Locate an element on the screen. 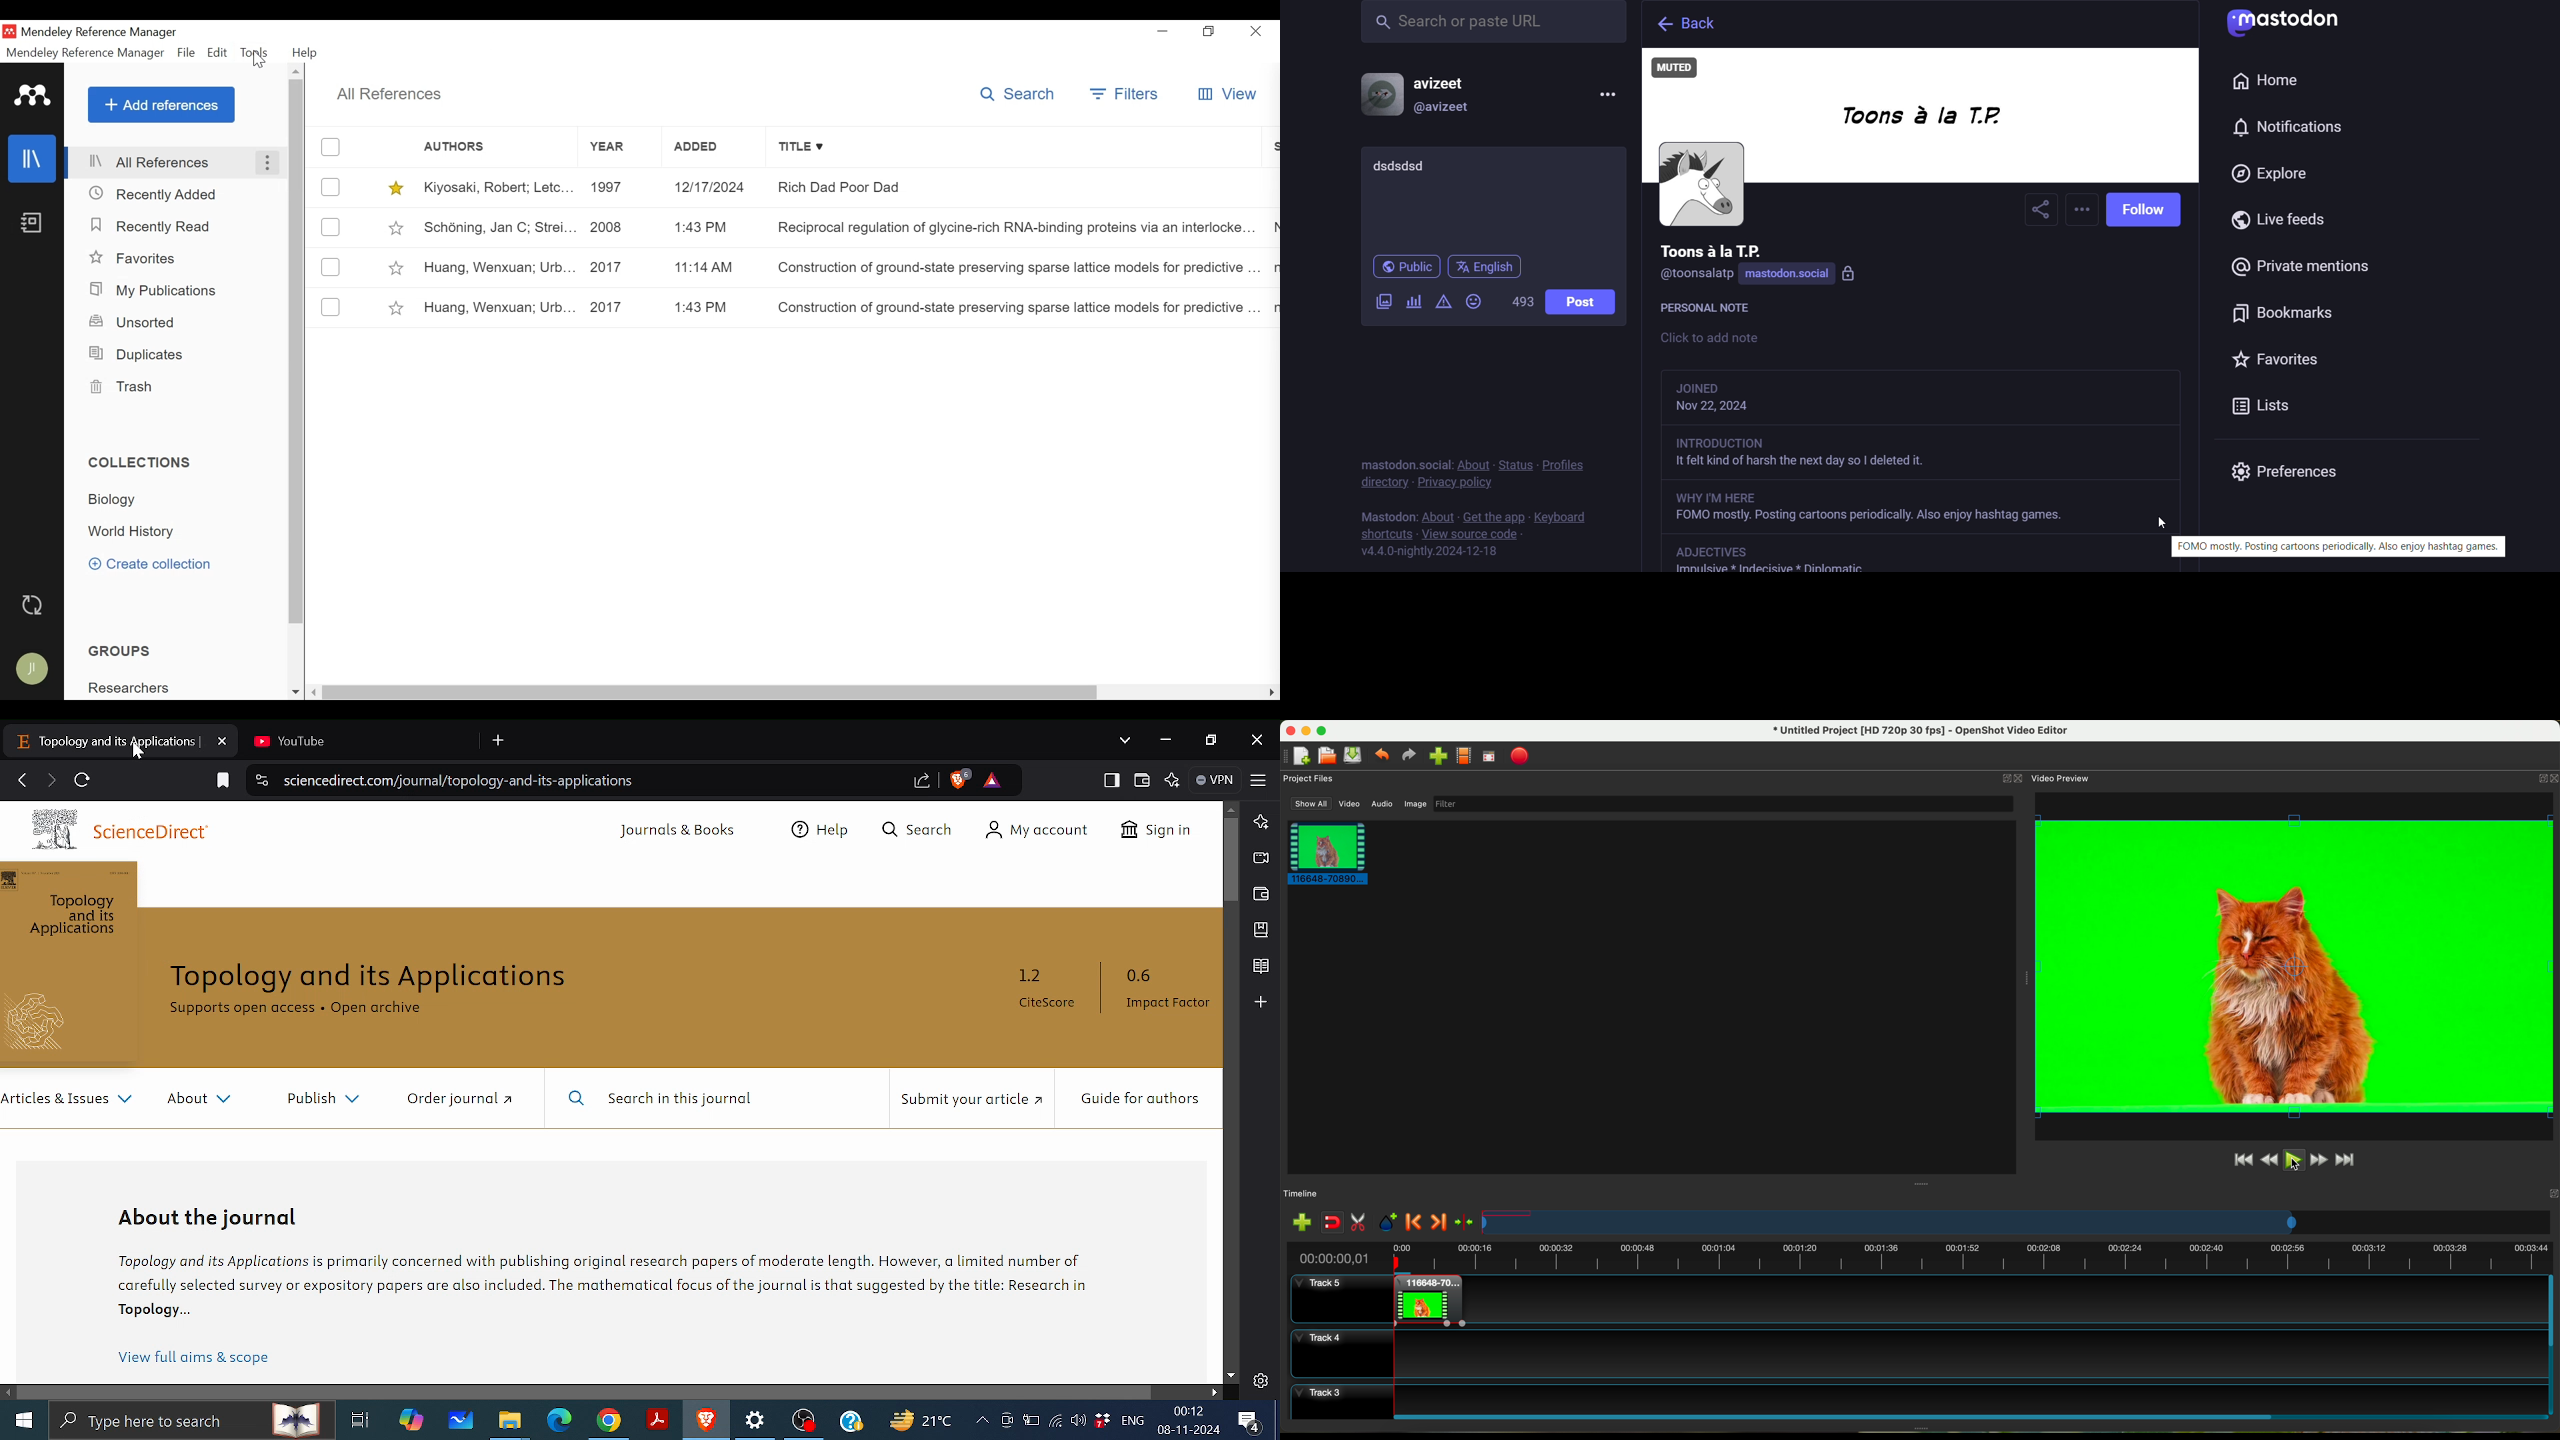 The image size is (2576, 1456). logo is located at coordinates (2292, 23).